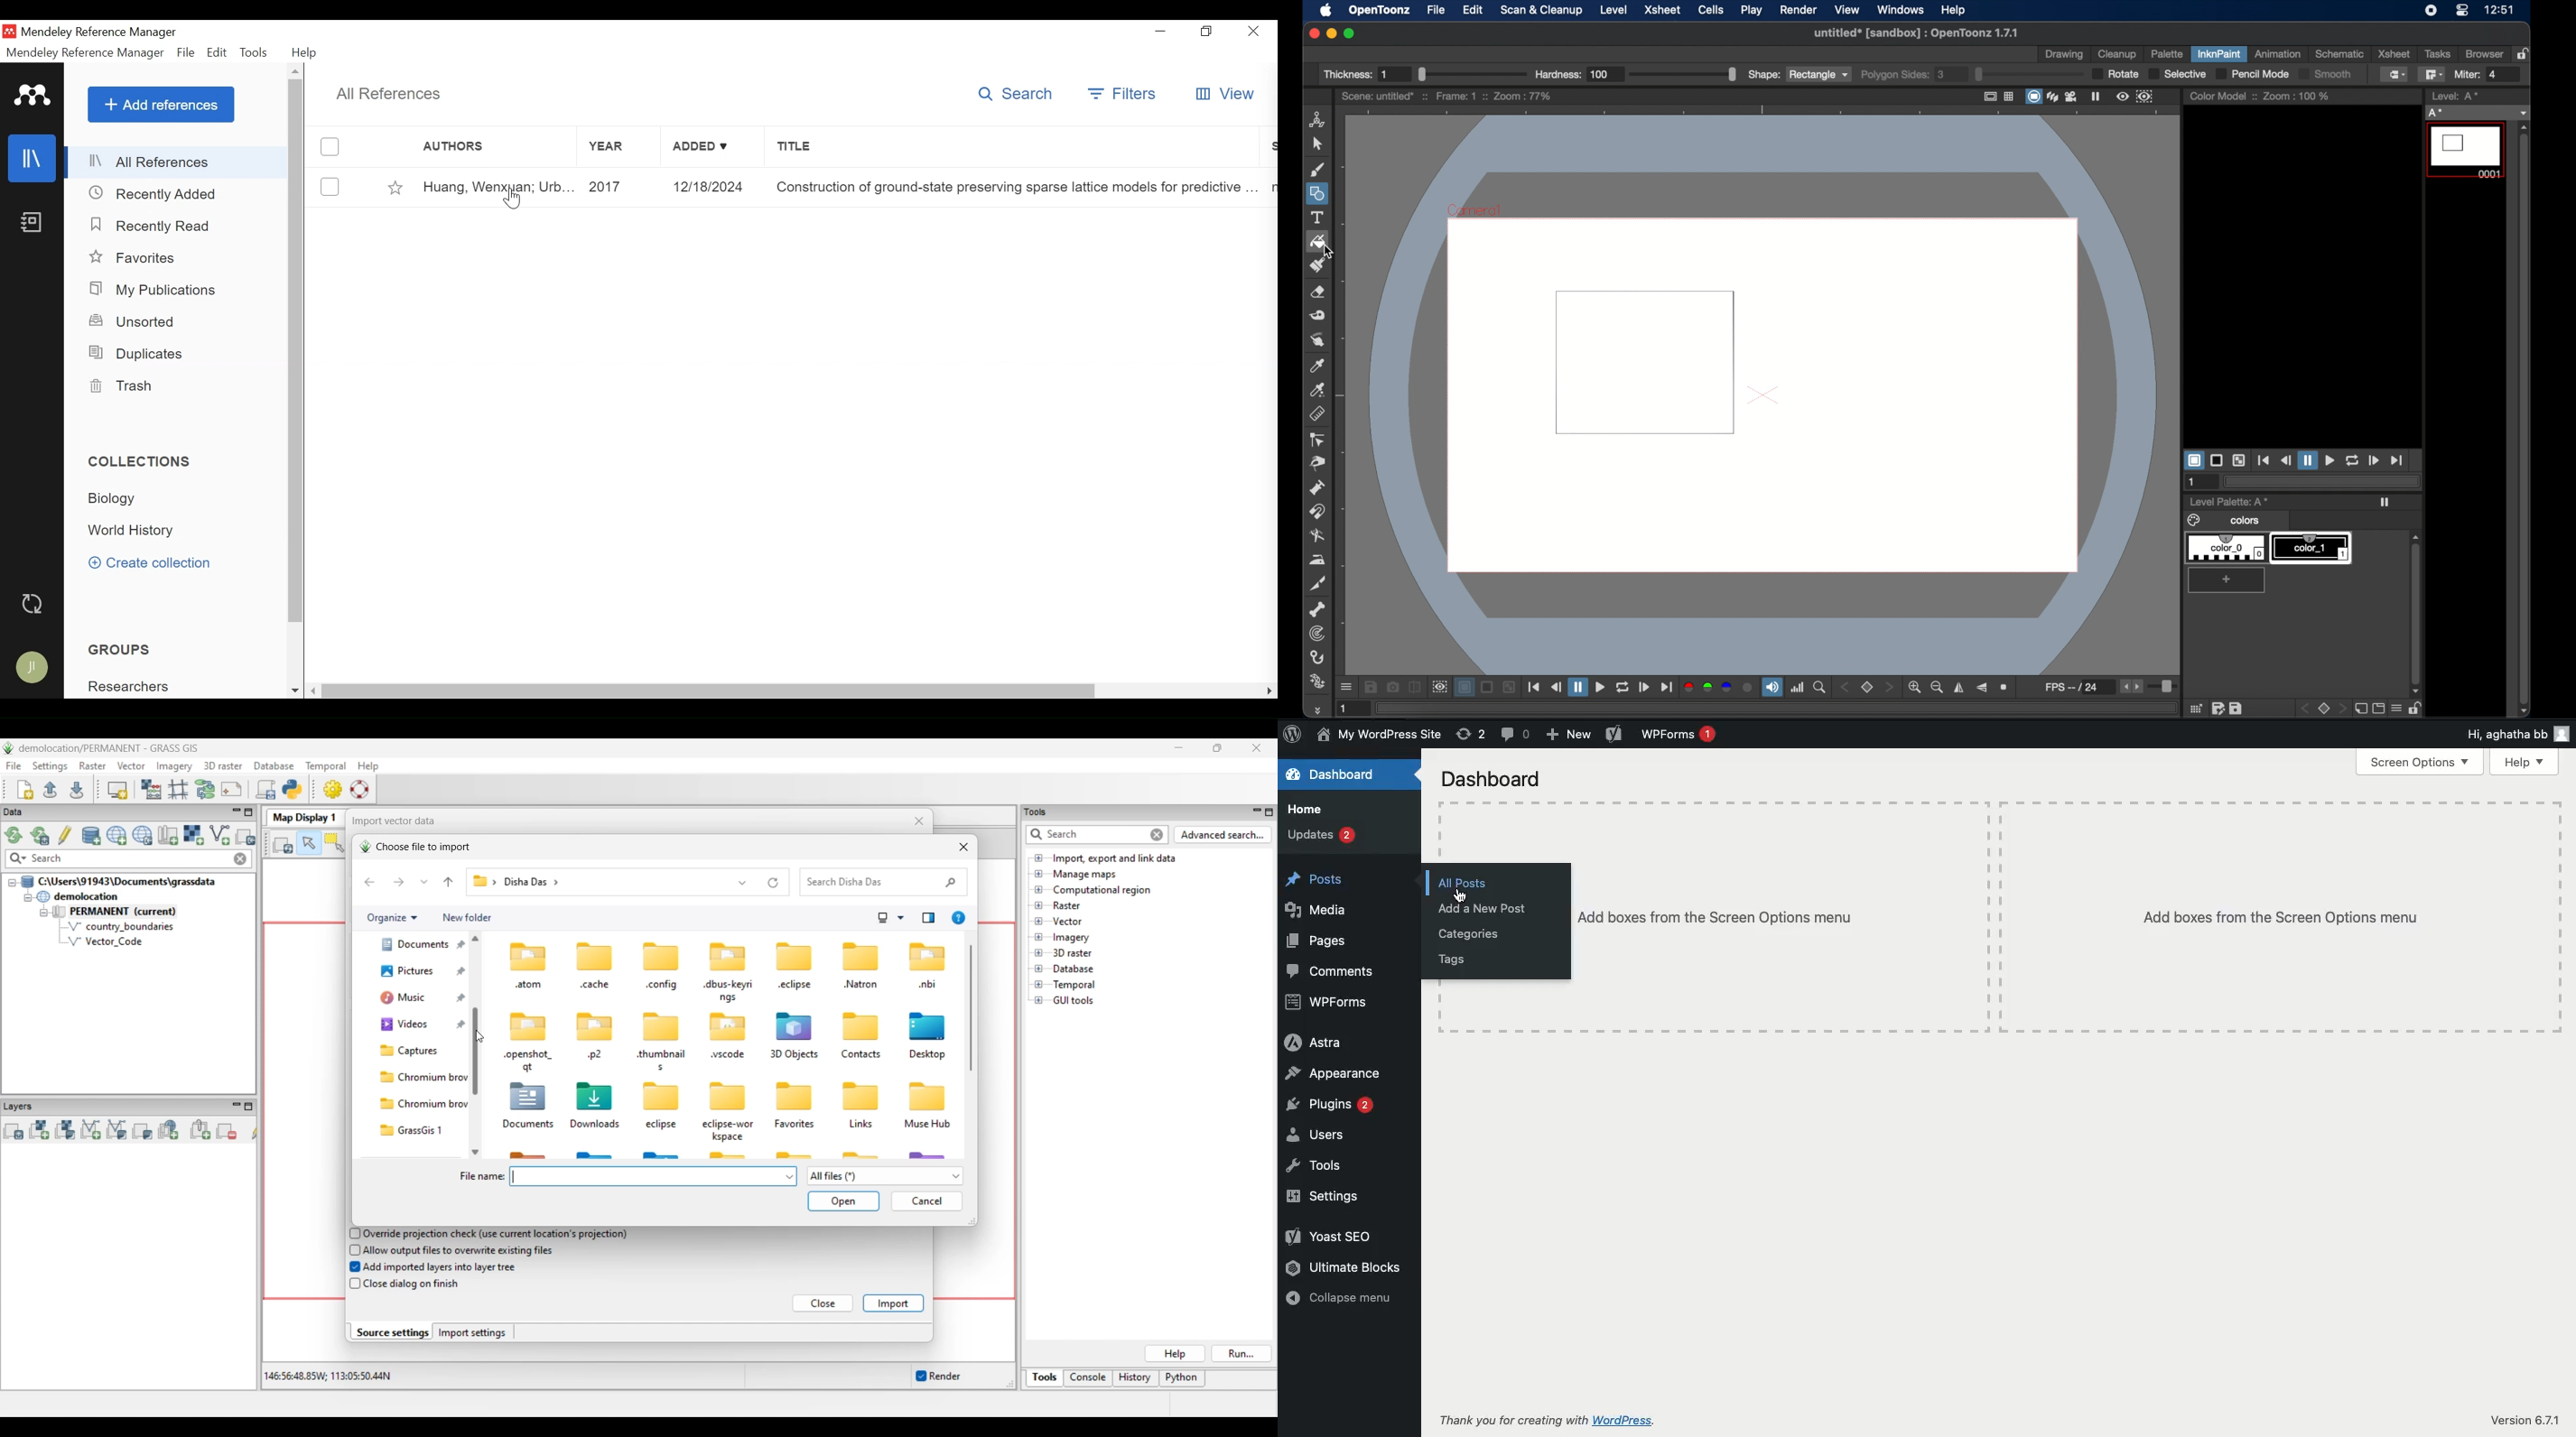 This screenshot has height=1456, width=2576. I want to click on Settings, so click(1329, 1198).